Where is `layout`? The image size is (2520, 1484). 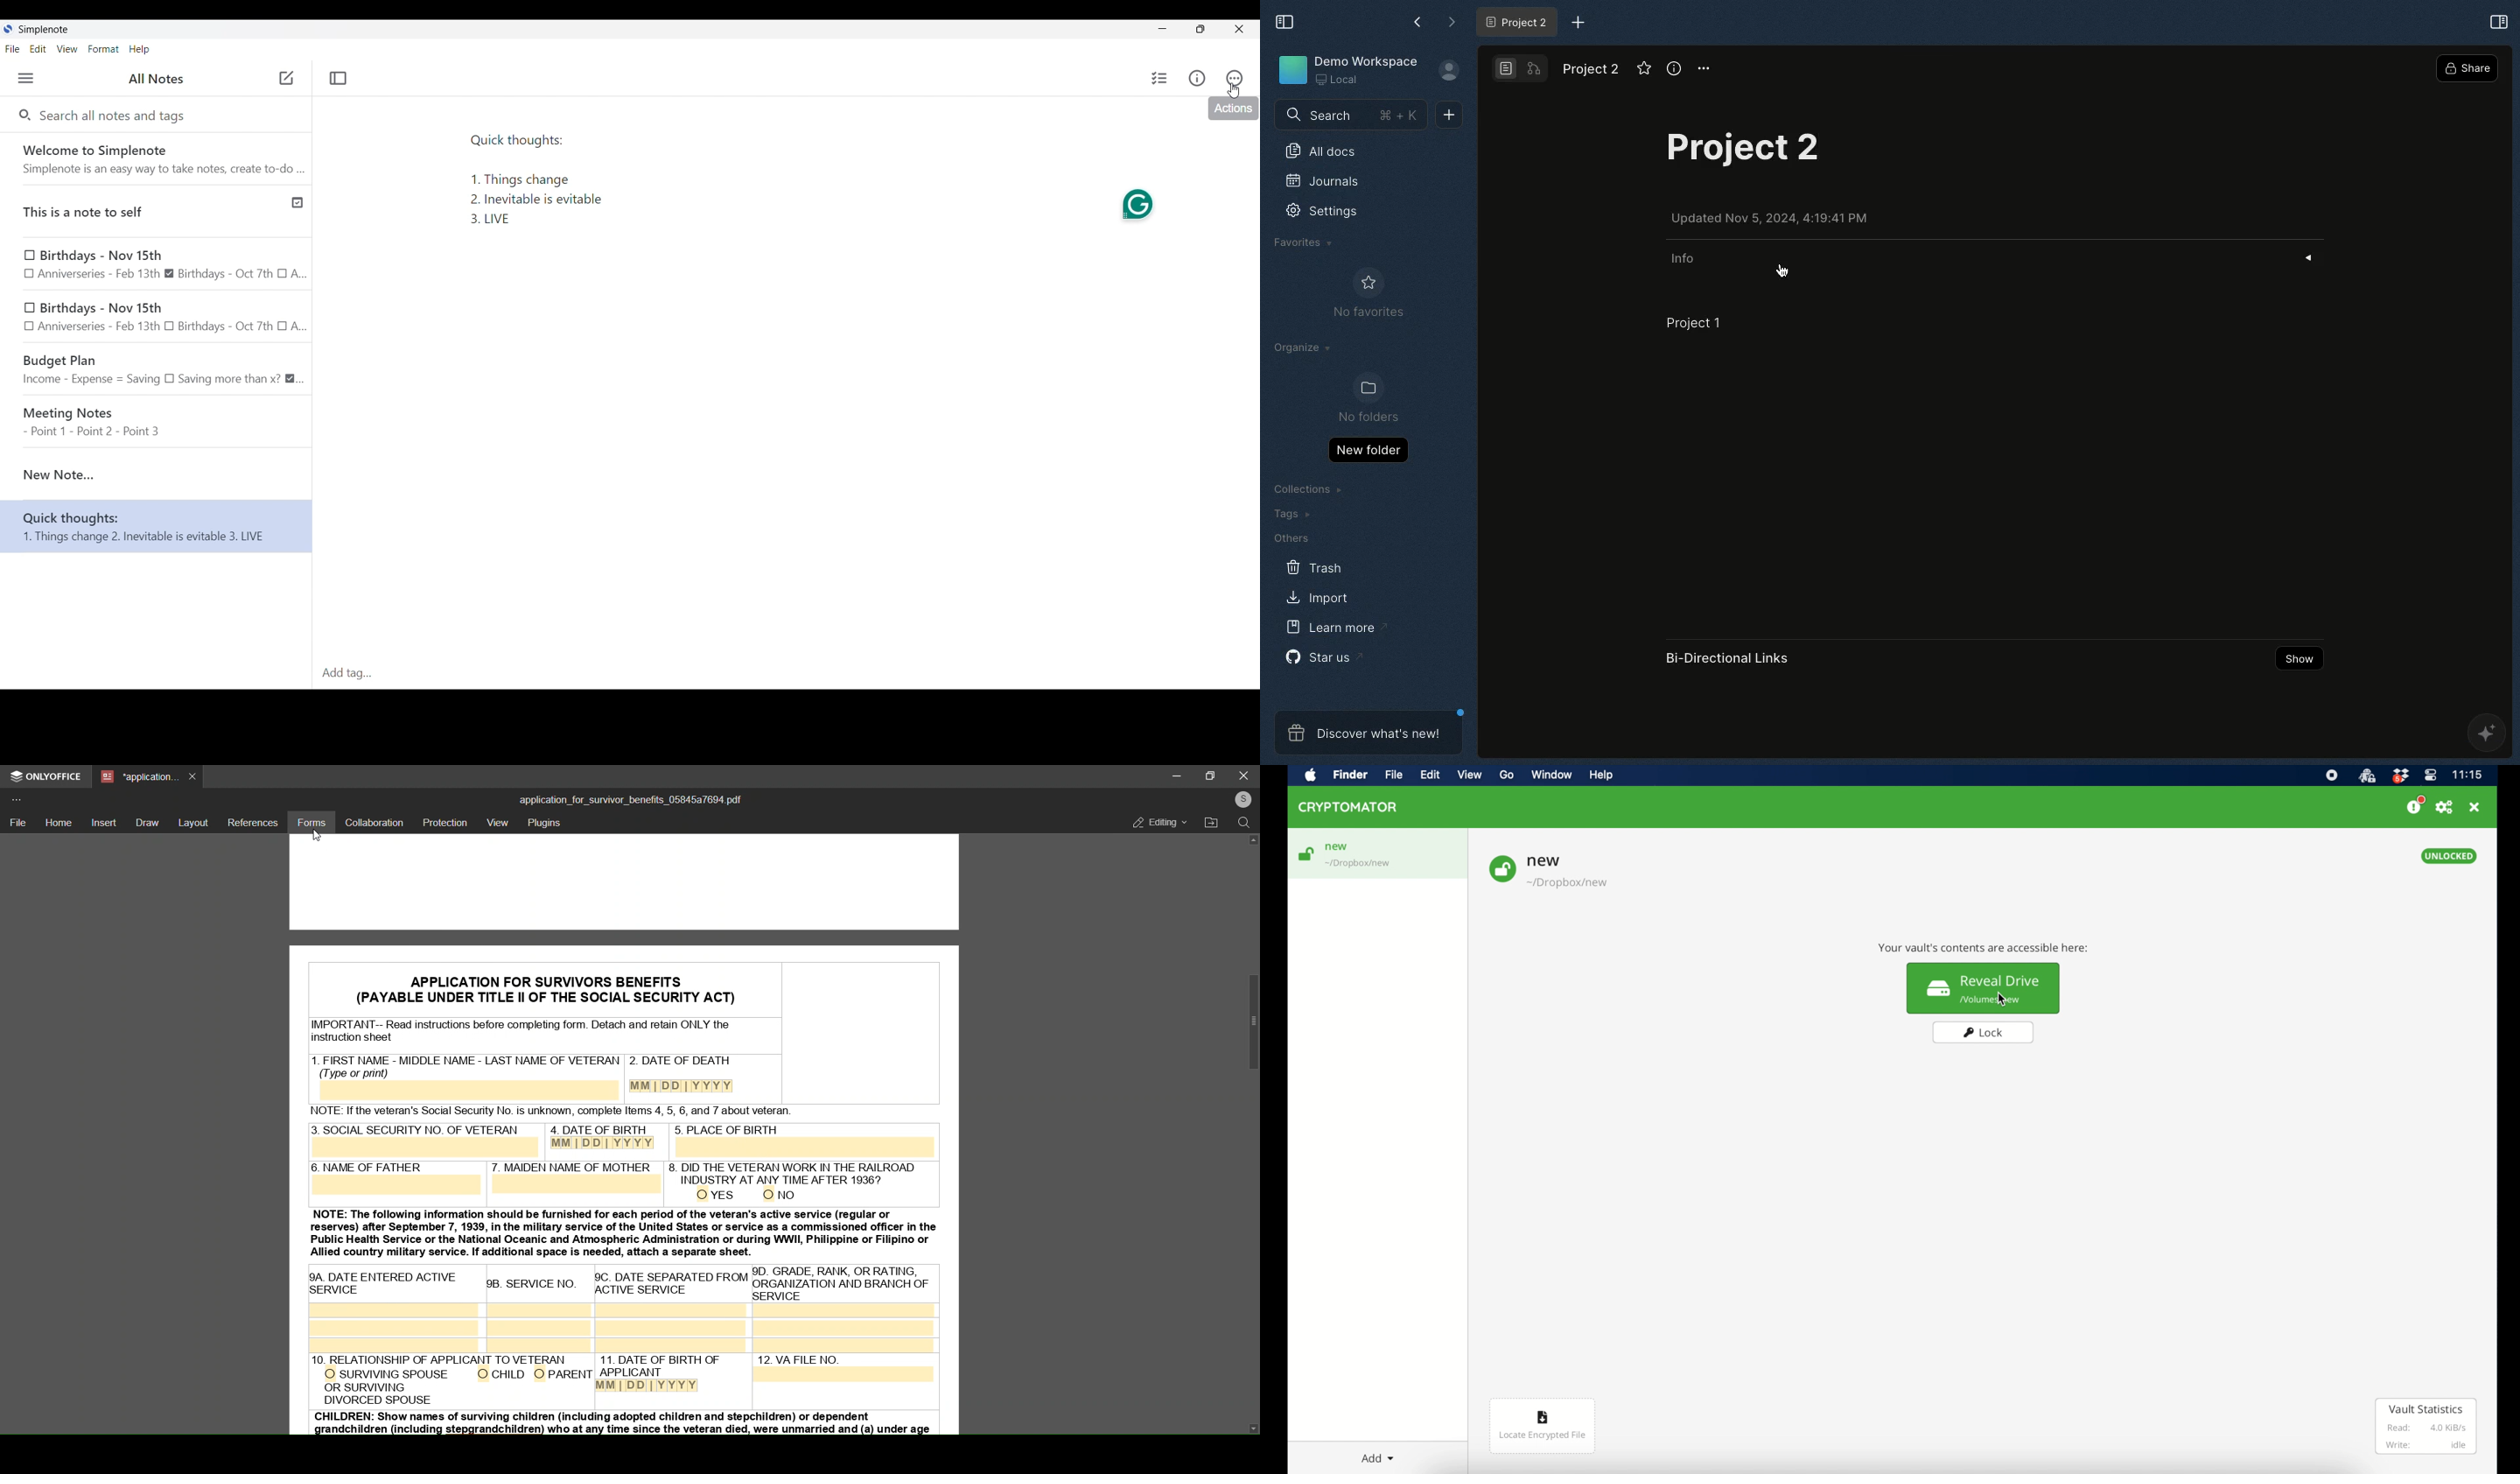
layout is located at coordinates (194, 821).